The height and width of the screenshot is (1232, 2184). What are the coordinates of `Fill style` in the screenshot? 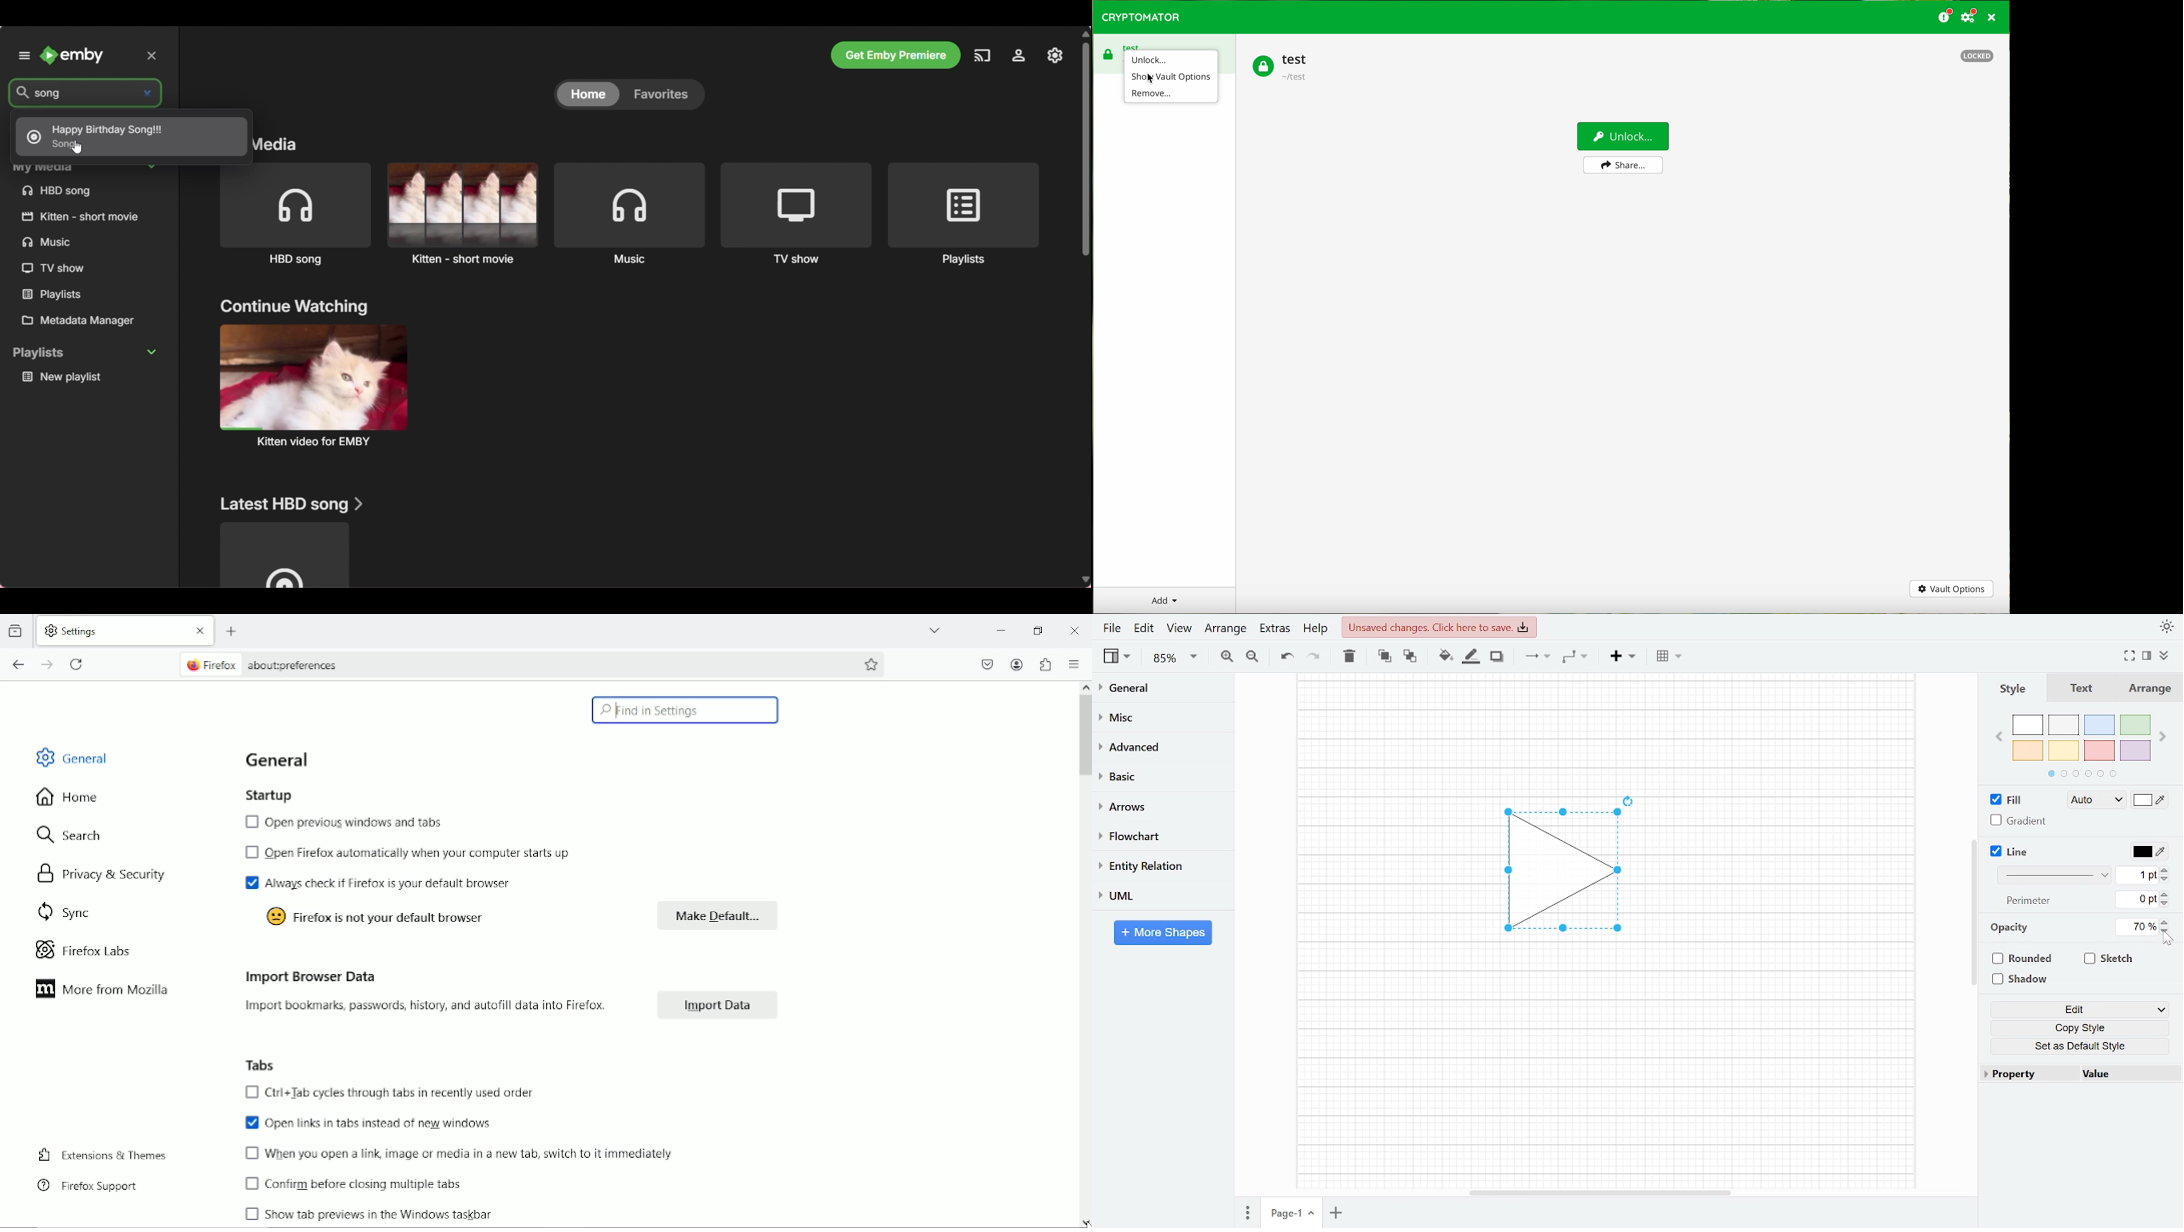 It's located at (2093, 801).